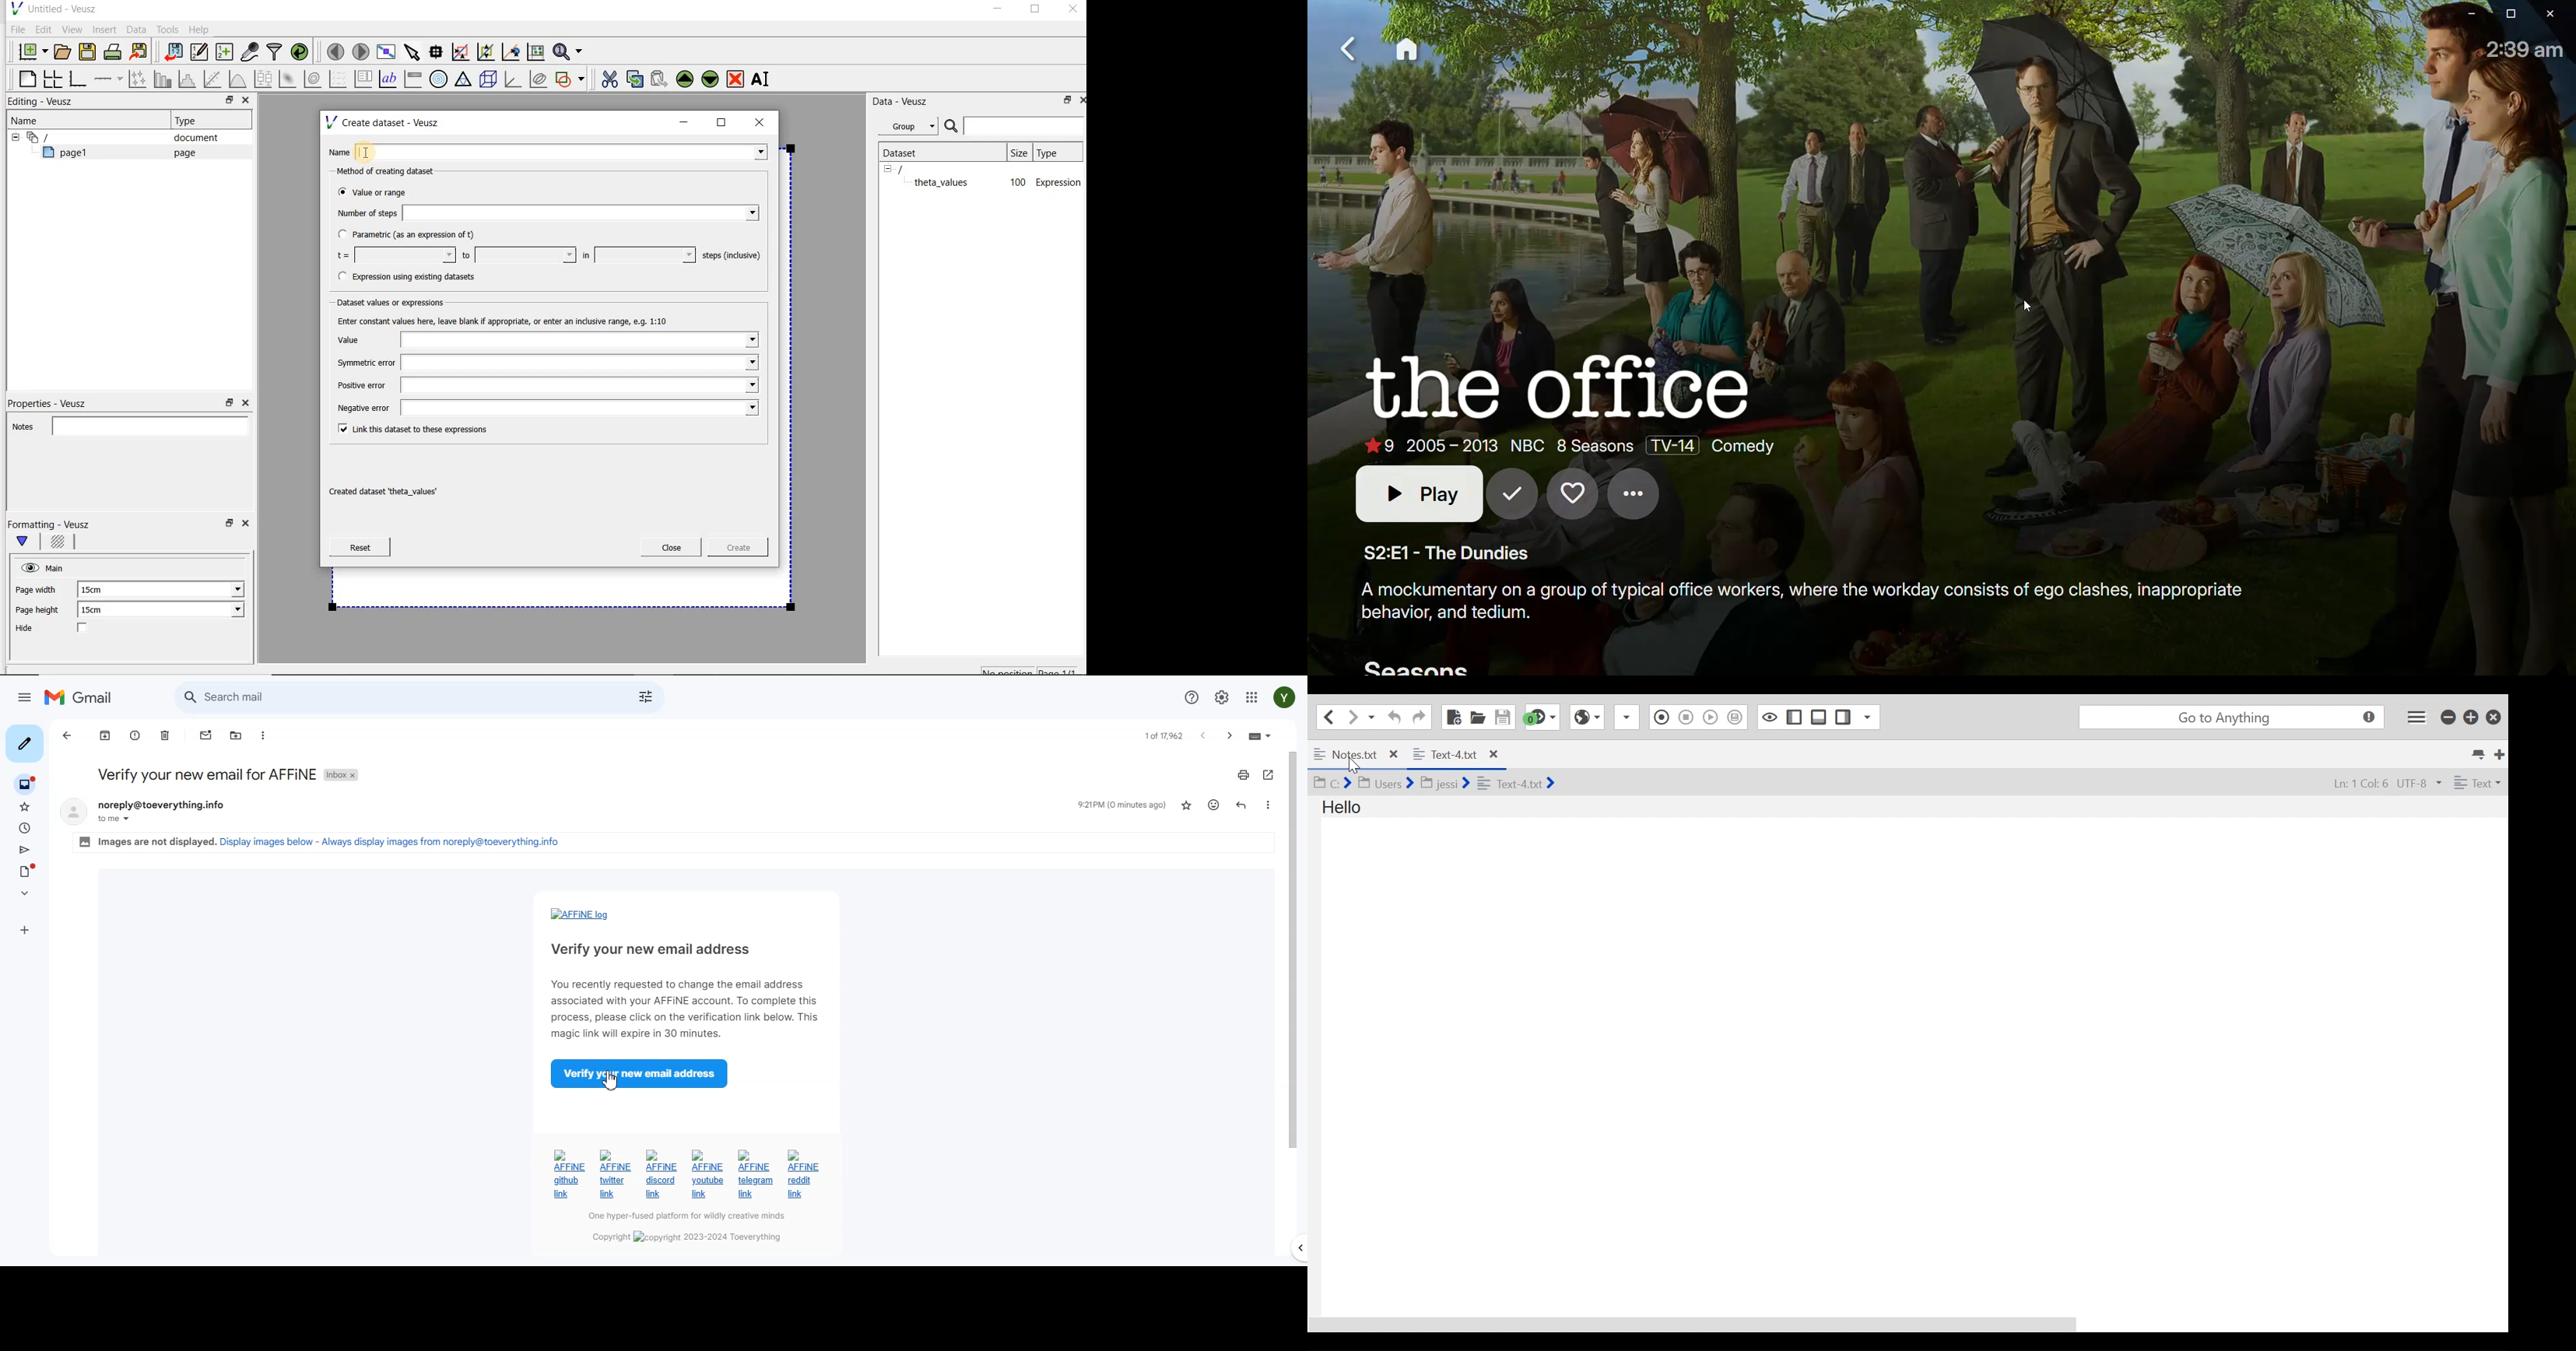  Describe the element at coordinates (1328, 716) in the screenshot. I see `Go back one loaction` at that location.